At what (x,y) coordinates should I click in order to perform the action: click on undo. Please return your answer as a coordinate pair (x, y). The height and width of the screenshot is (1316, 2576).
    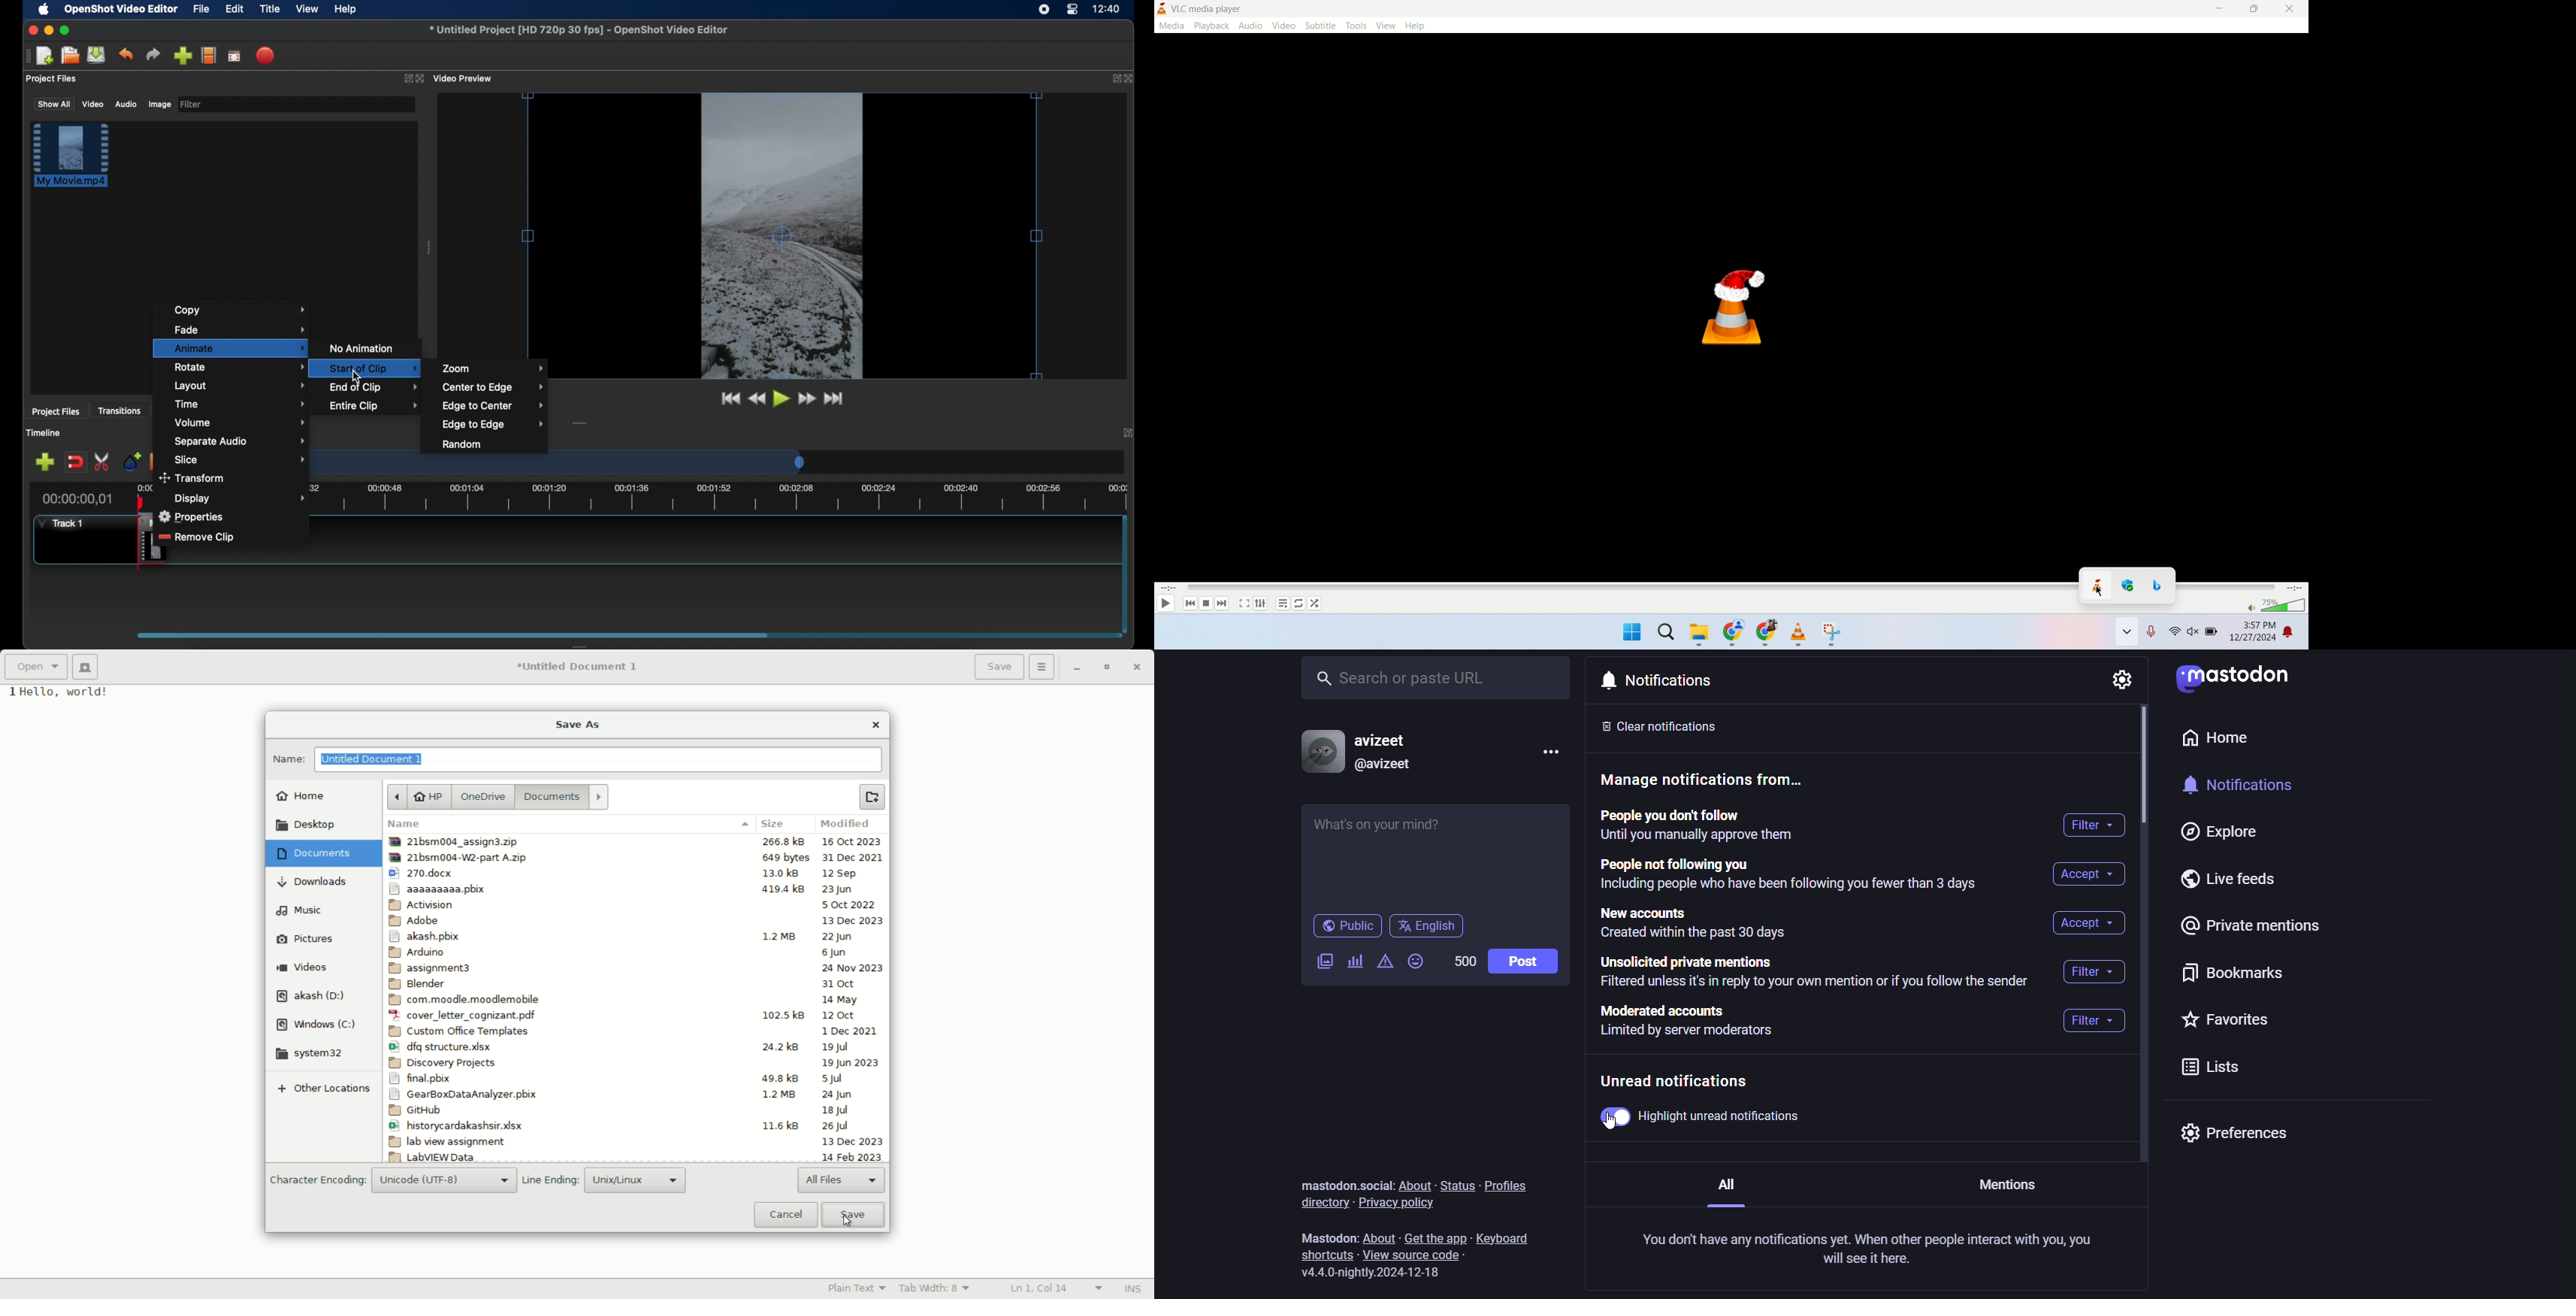
    Looking at the image, I should click on (126, 54).